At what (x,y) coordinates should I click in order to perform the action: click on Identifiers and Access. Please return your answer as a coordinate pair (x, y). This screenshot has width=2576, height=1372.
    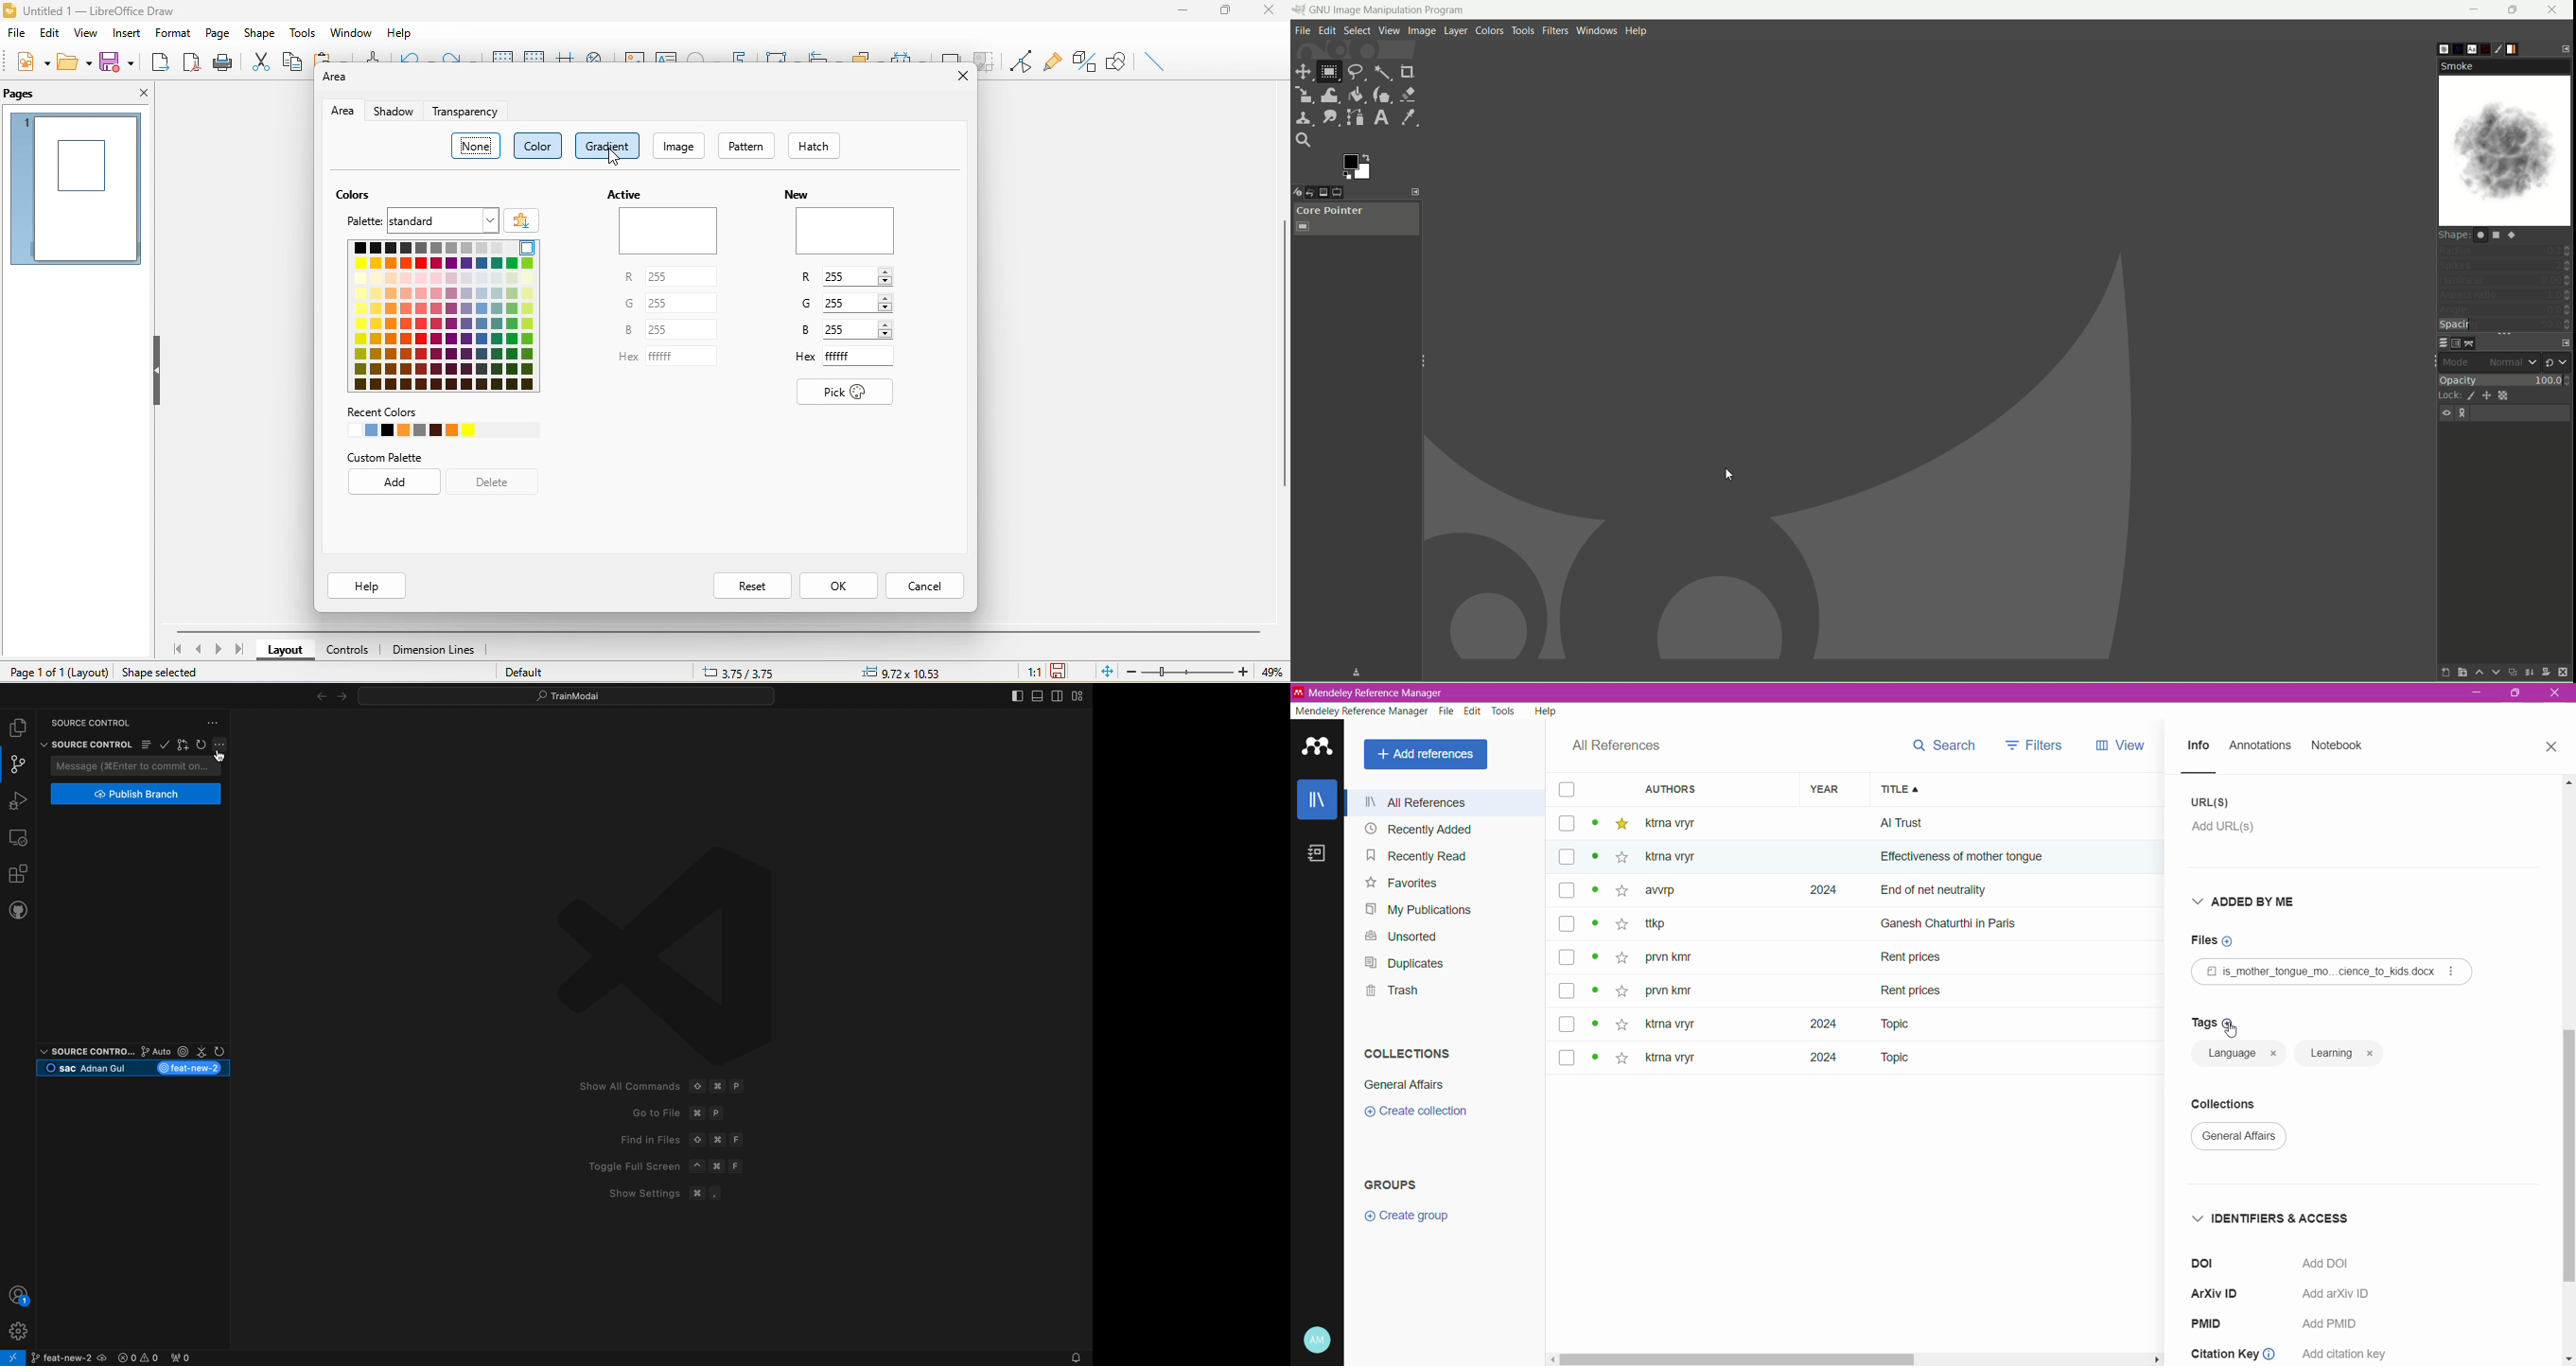
    Looking at the image, I should click on (2276, 1217).